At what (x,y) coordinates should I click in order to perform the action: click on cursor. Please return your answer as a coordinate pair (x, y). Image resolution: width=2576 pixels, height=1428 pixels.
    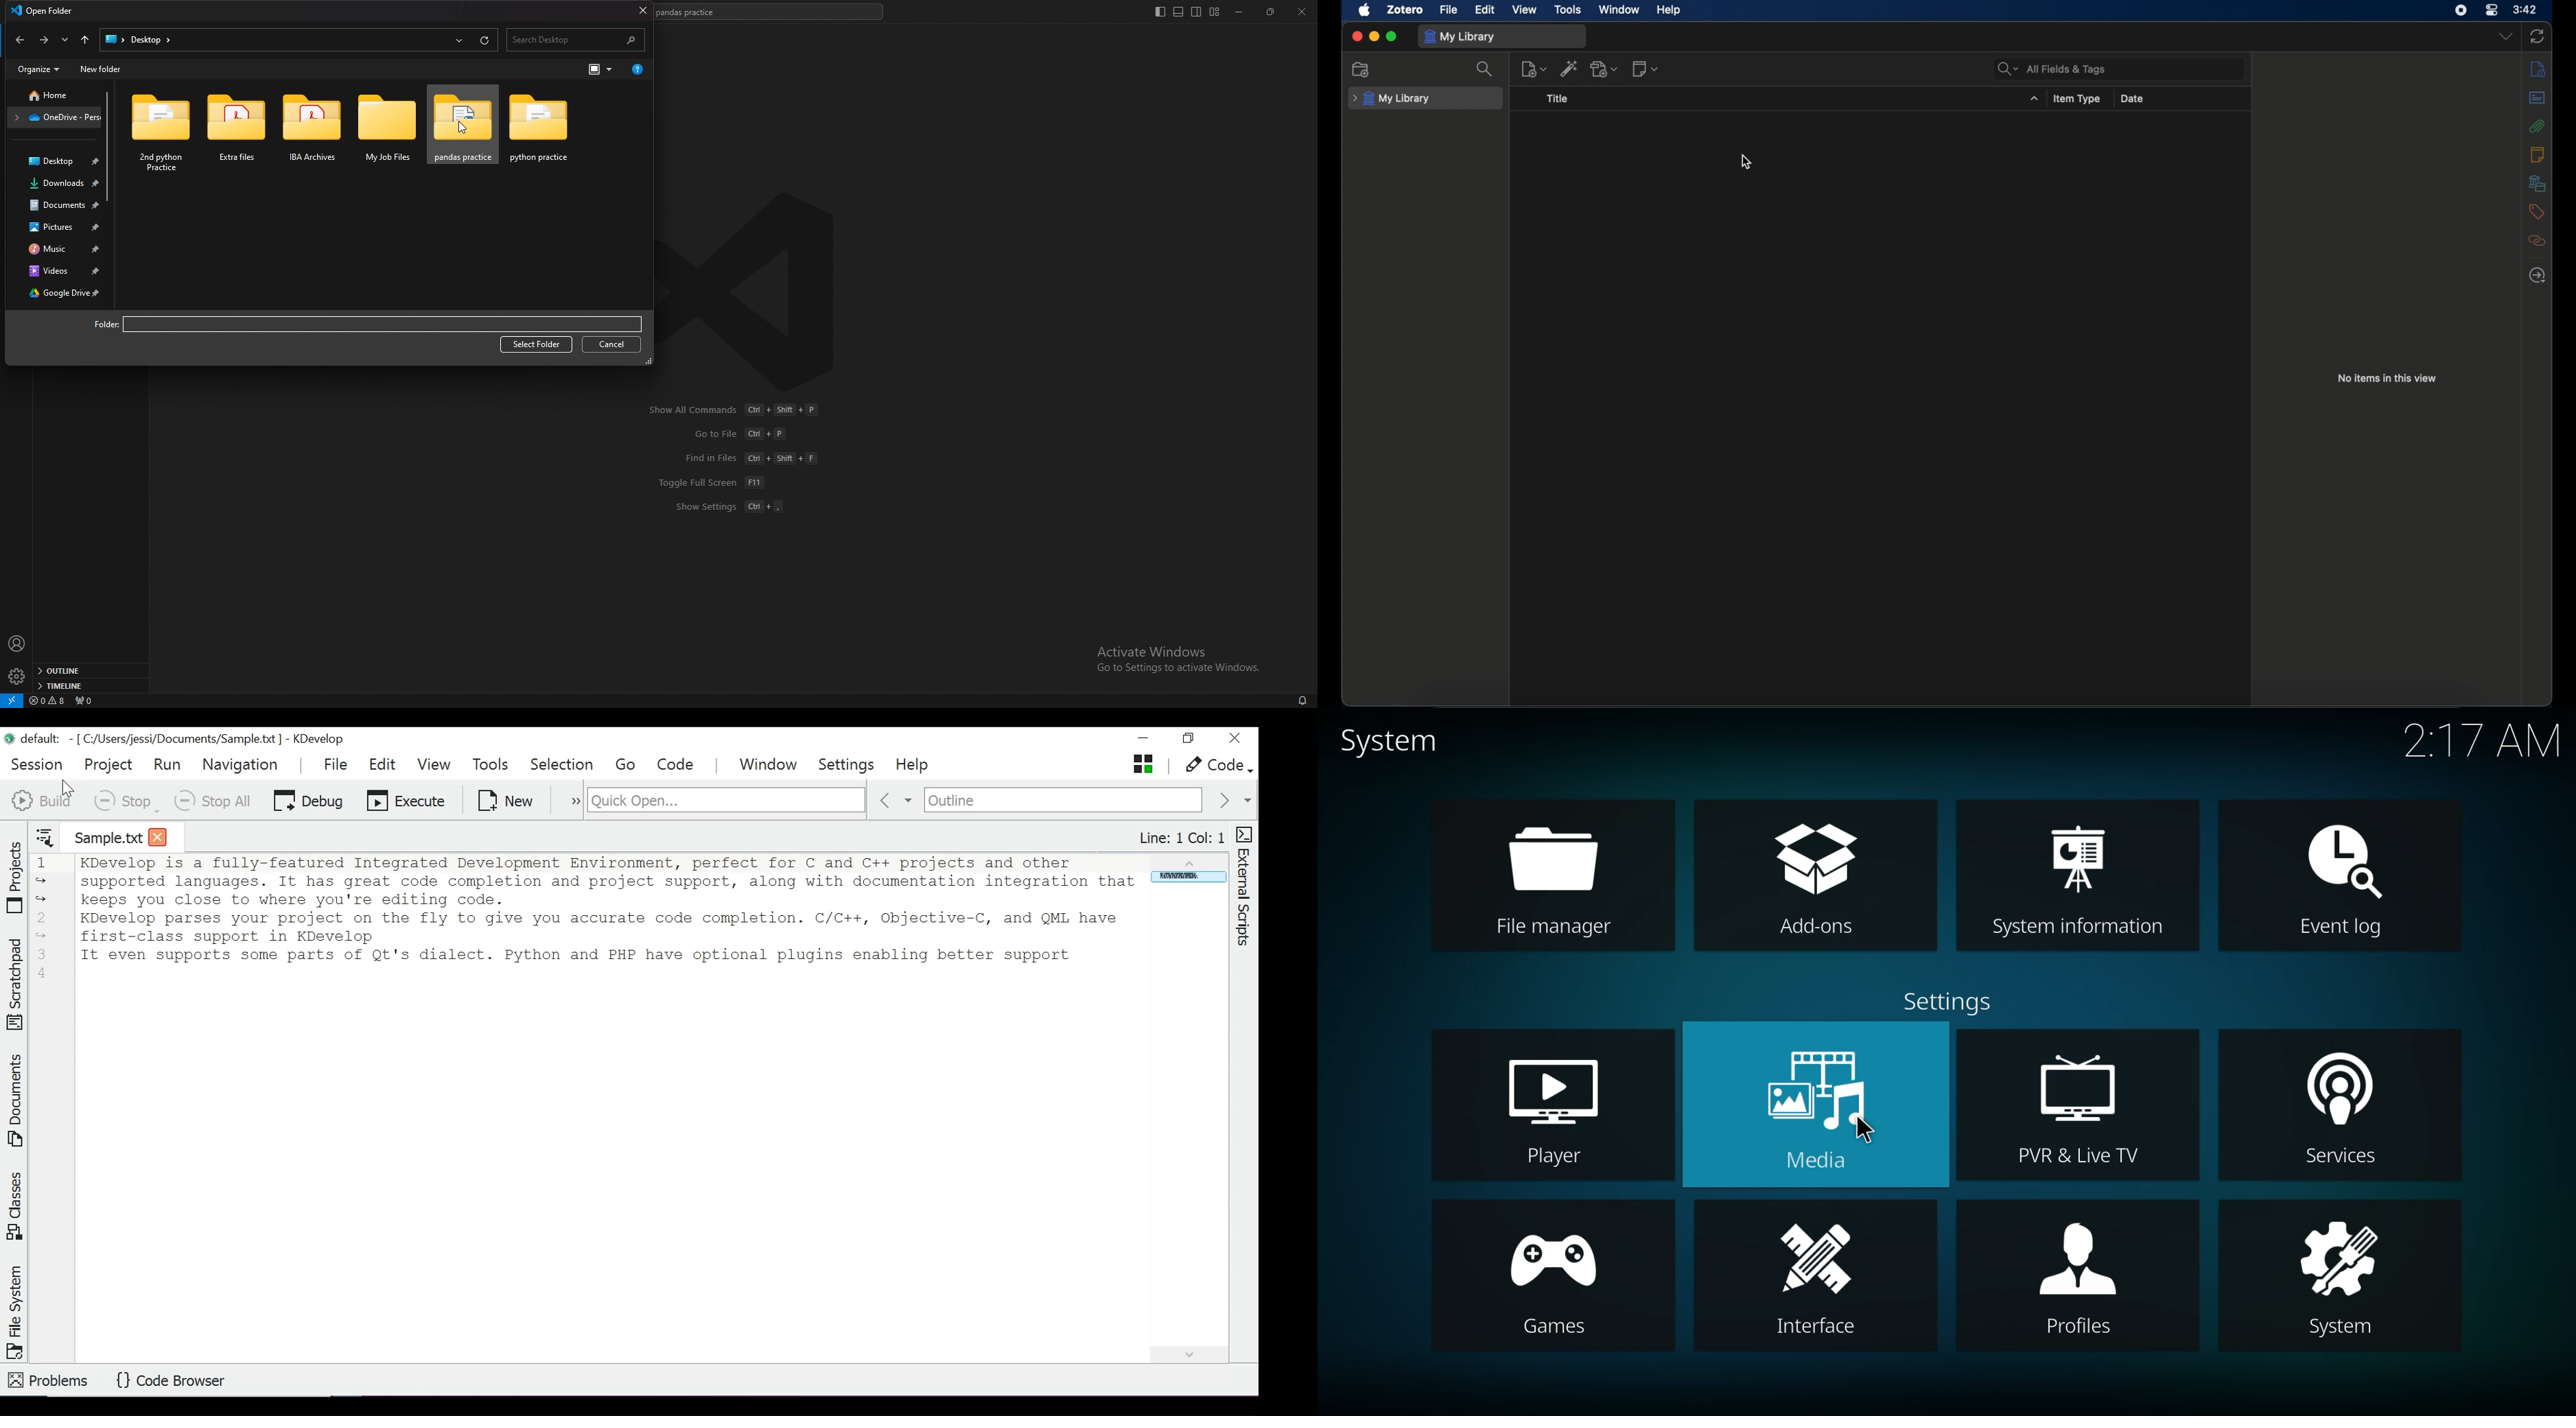
    Looking at the image, I should click on (1866, 1132).